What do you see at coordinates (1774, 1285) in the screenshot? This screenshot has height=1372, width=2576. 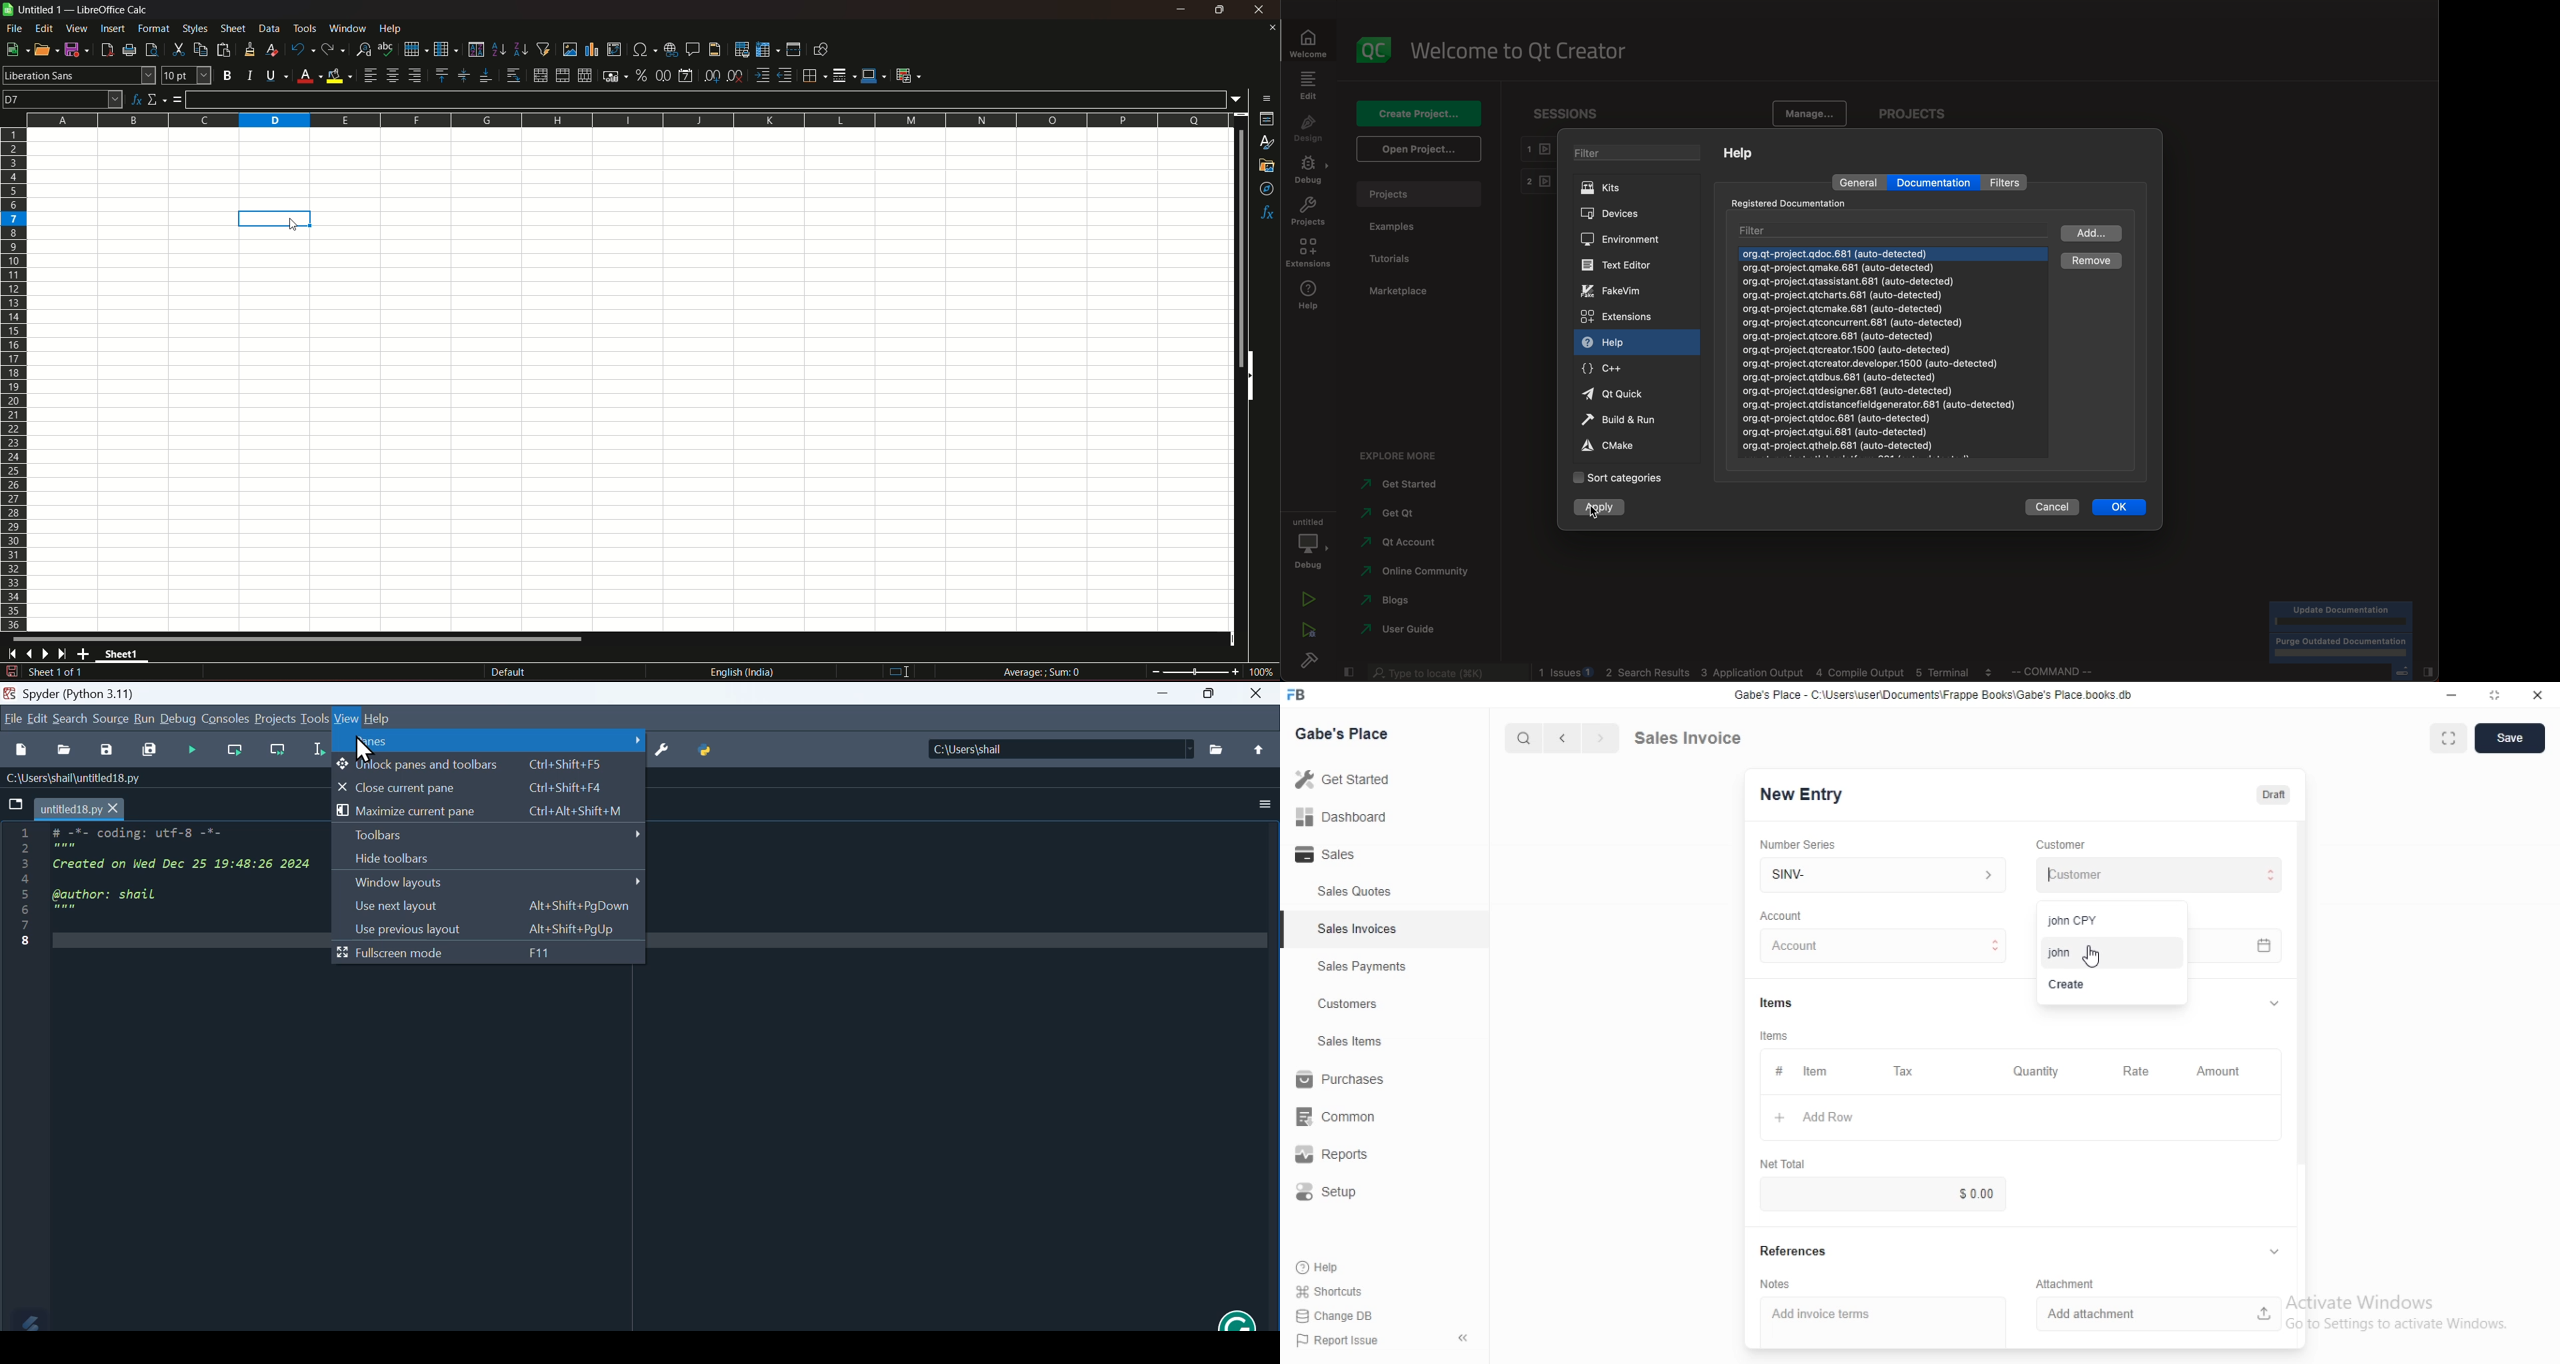 I see `‘Notes` at bounding box center [1774, 1285].